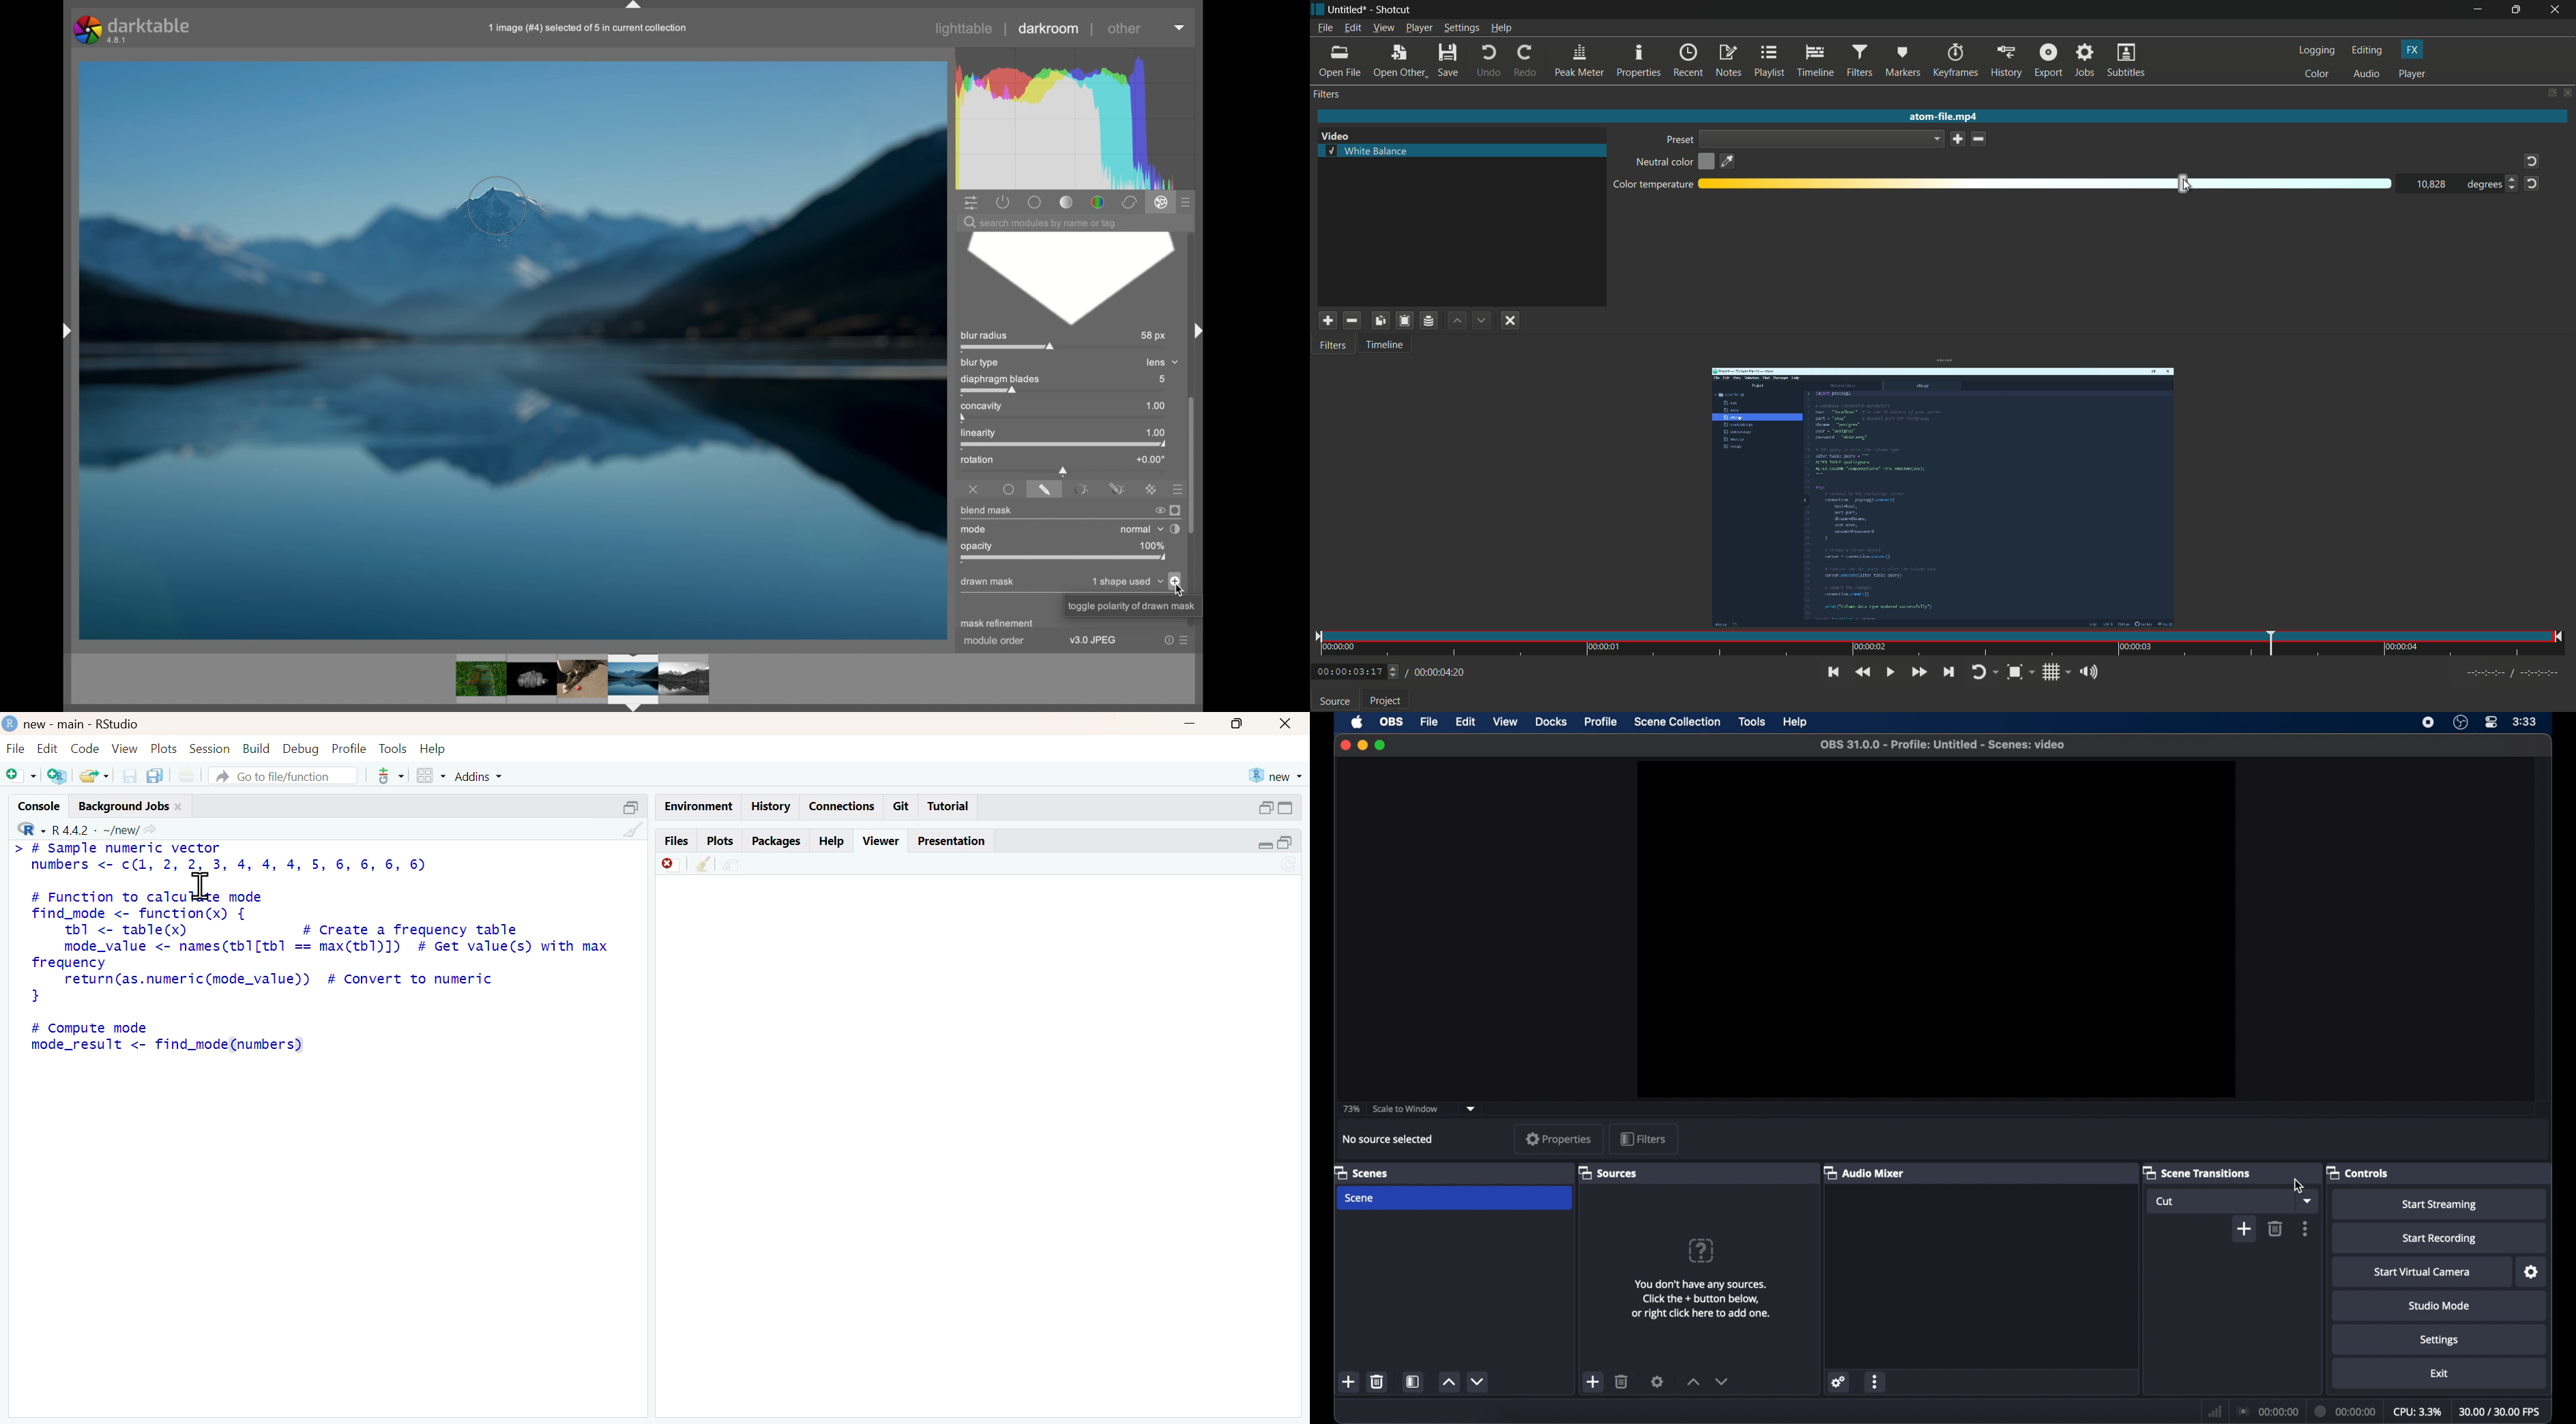 This screenshot has height=1428, width=2576. What do you see at coordinates (1436, 670) in the screenshot?
I see ` / 00:00:04:20 (total time)` at bounding box center [1436, 670].